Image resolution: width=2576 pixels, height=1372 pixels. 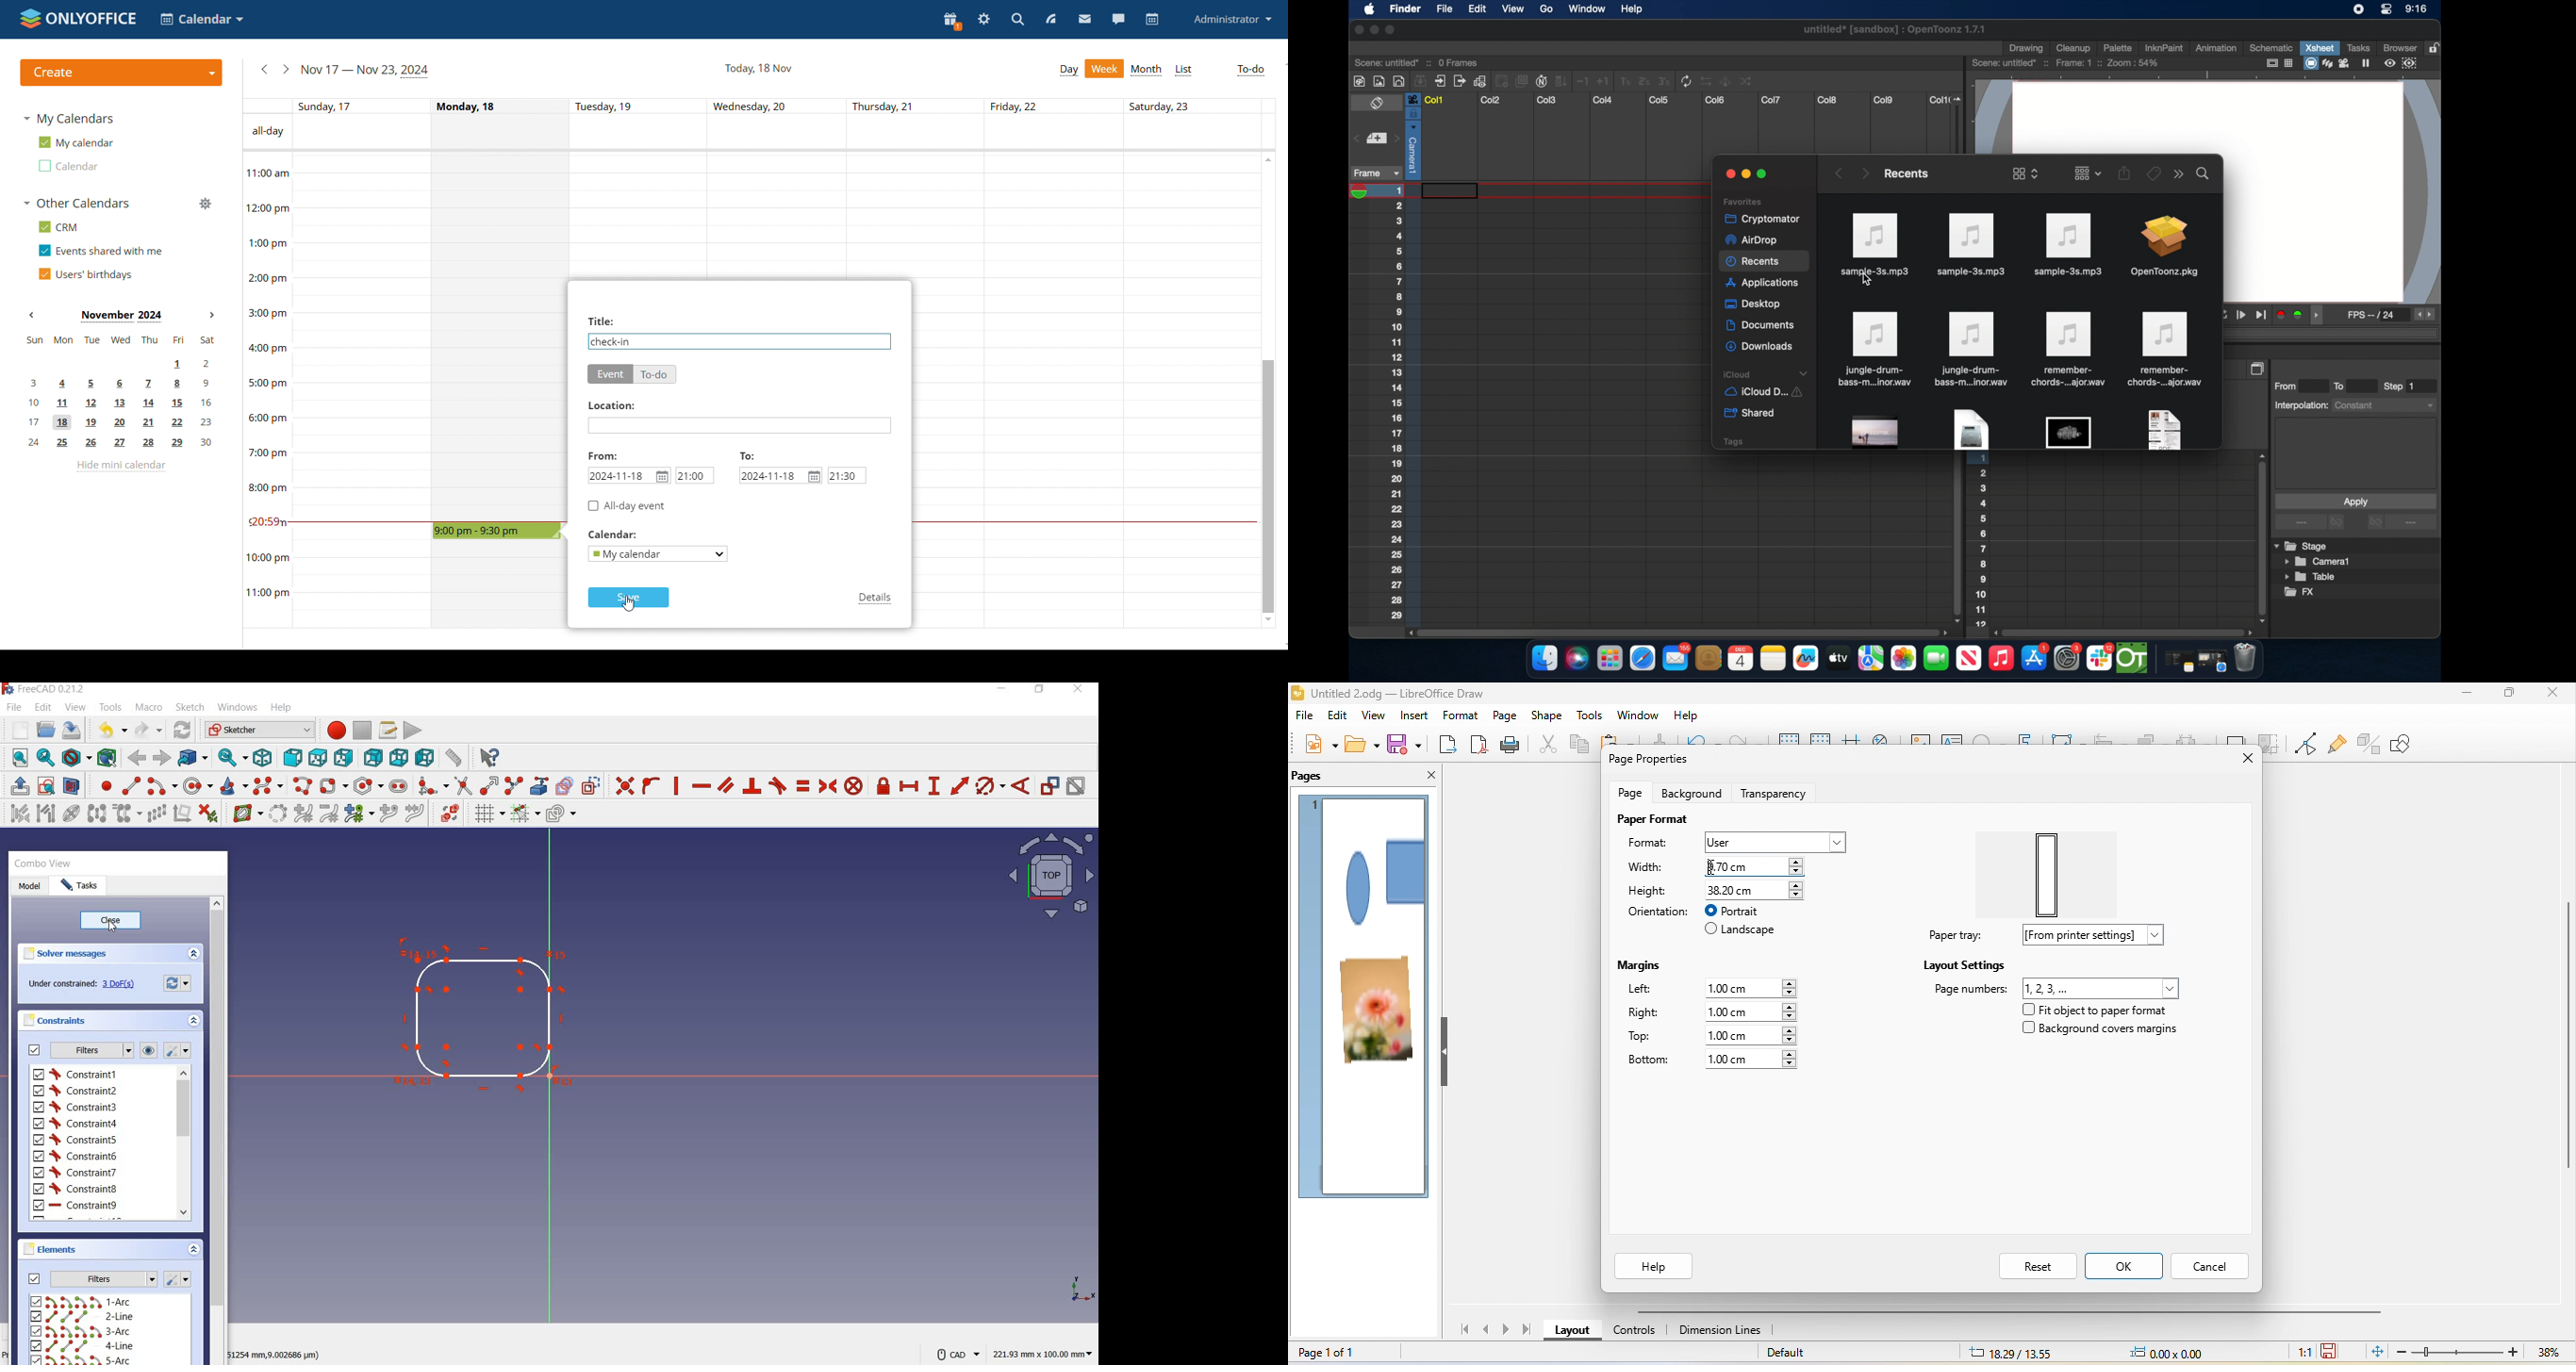 What do you see at coordinates (1570, 1331) in the screenshot?
I see `layout` at bounding box center [1570, 1331].